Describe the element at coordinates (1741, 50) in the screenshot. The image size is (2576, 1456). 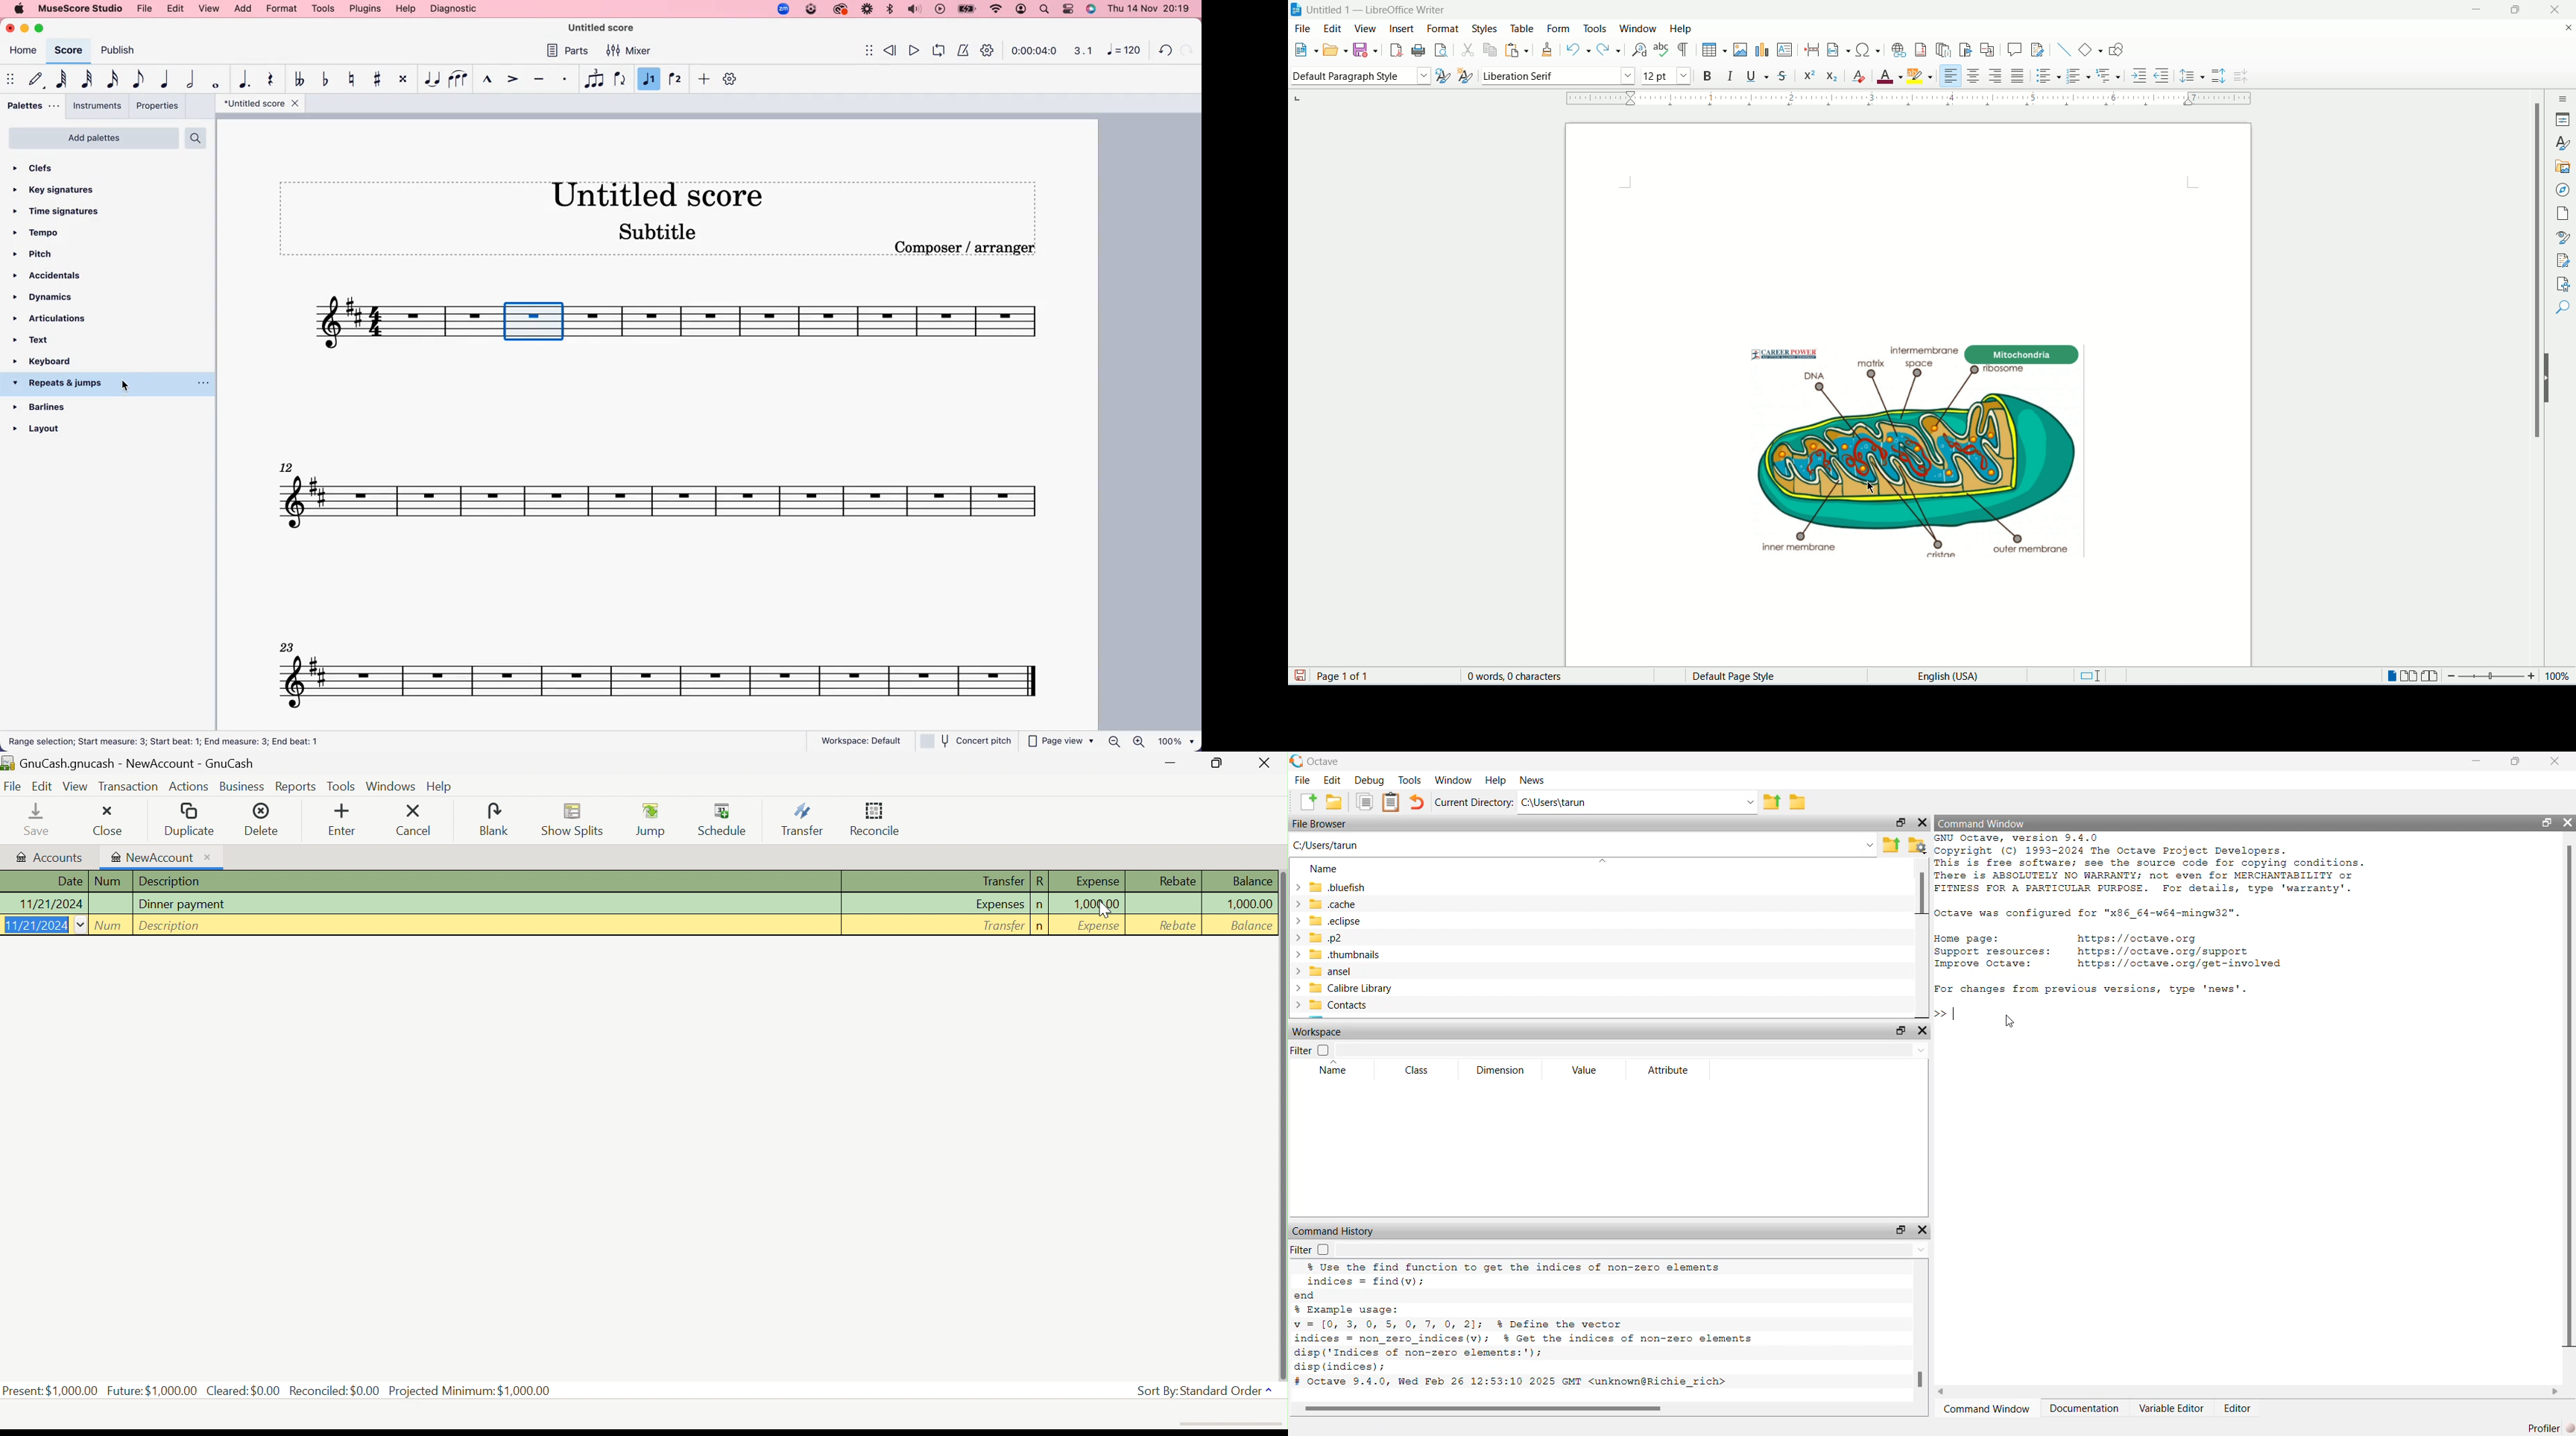
I see `insert image` at that location.